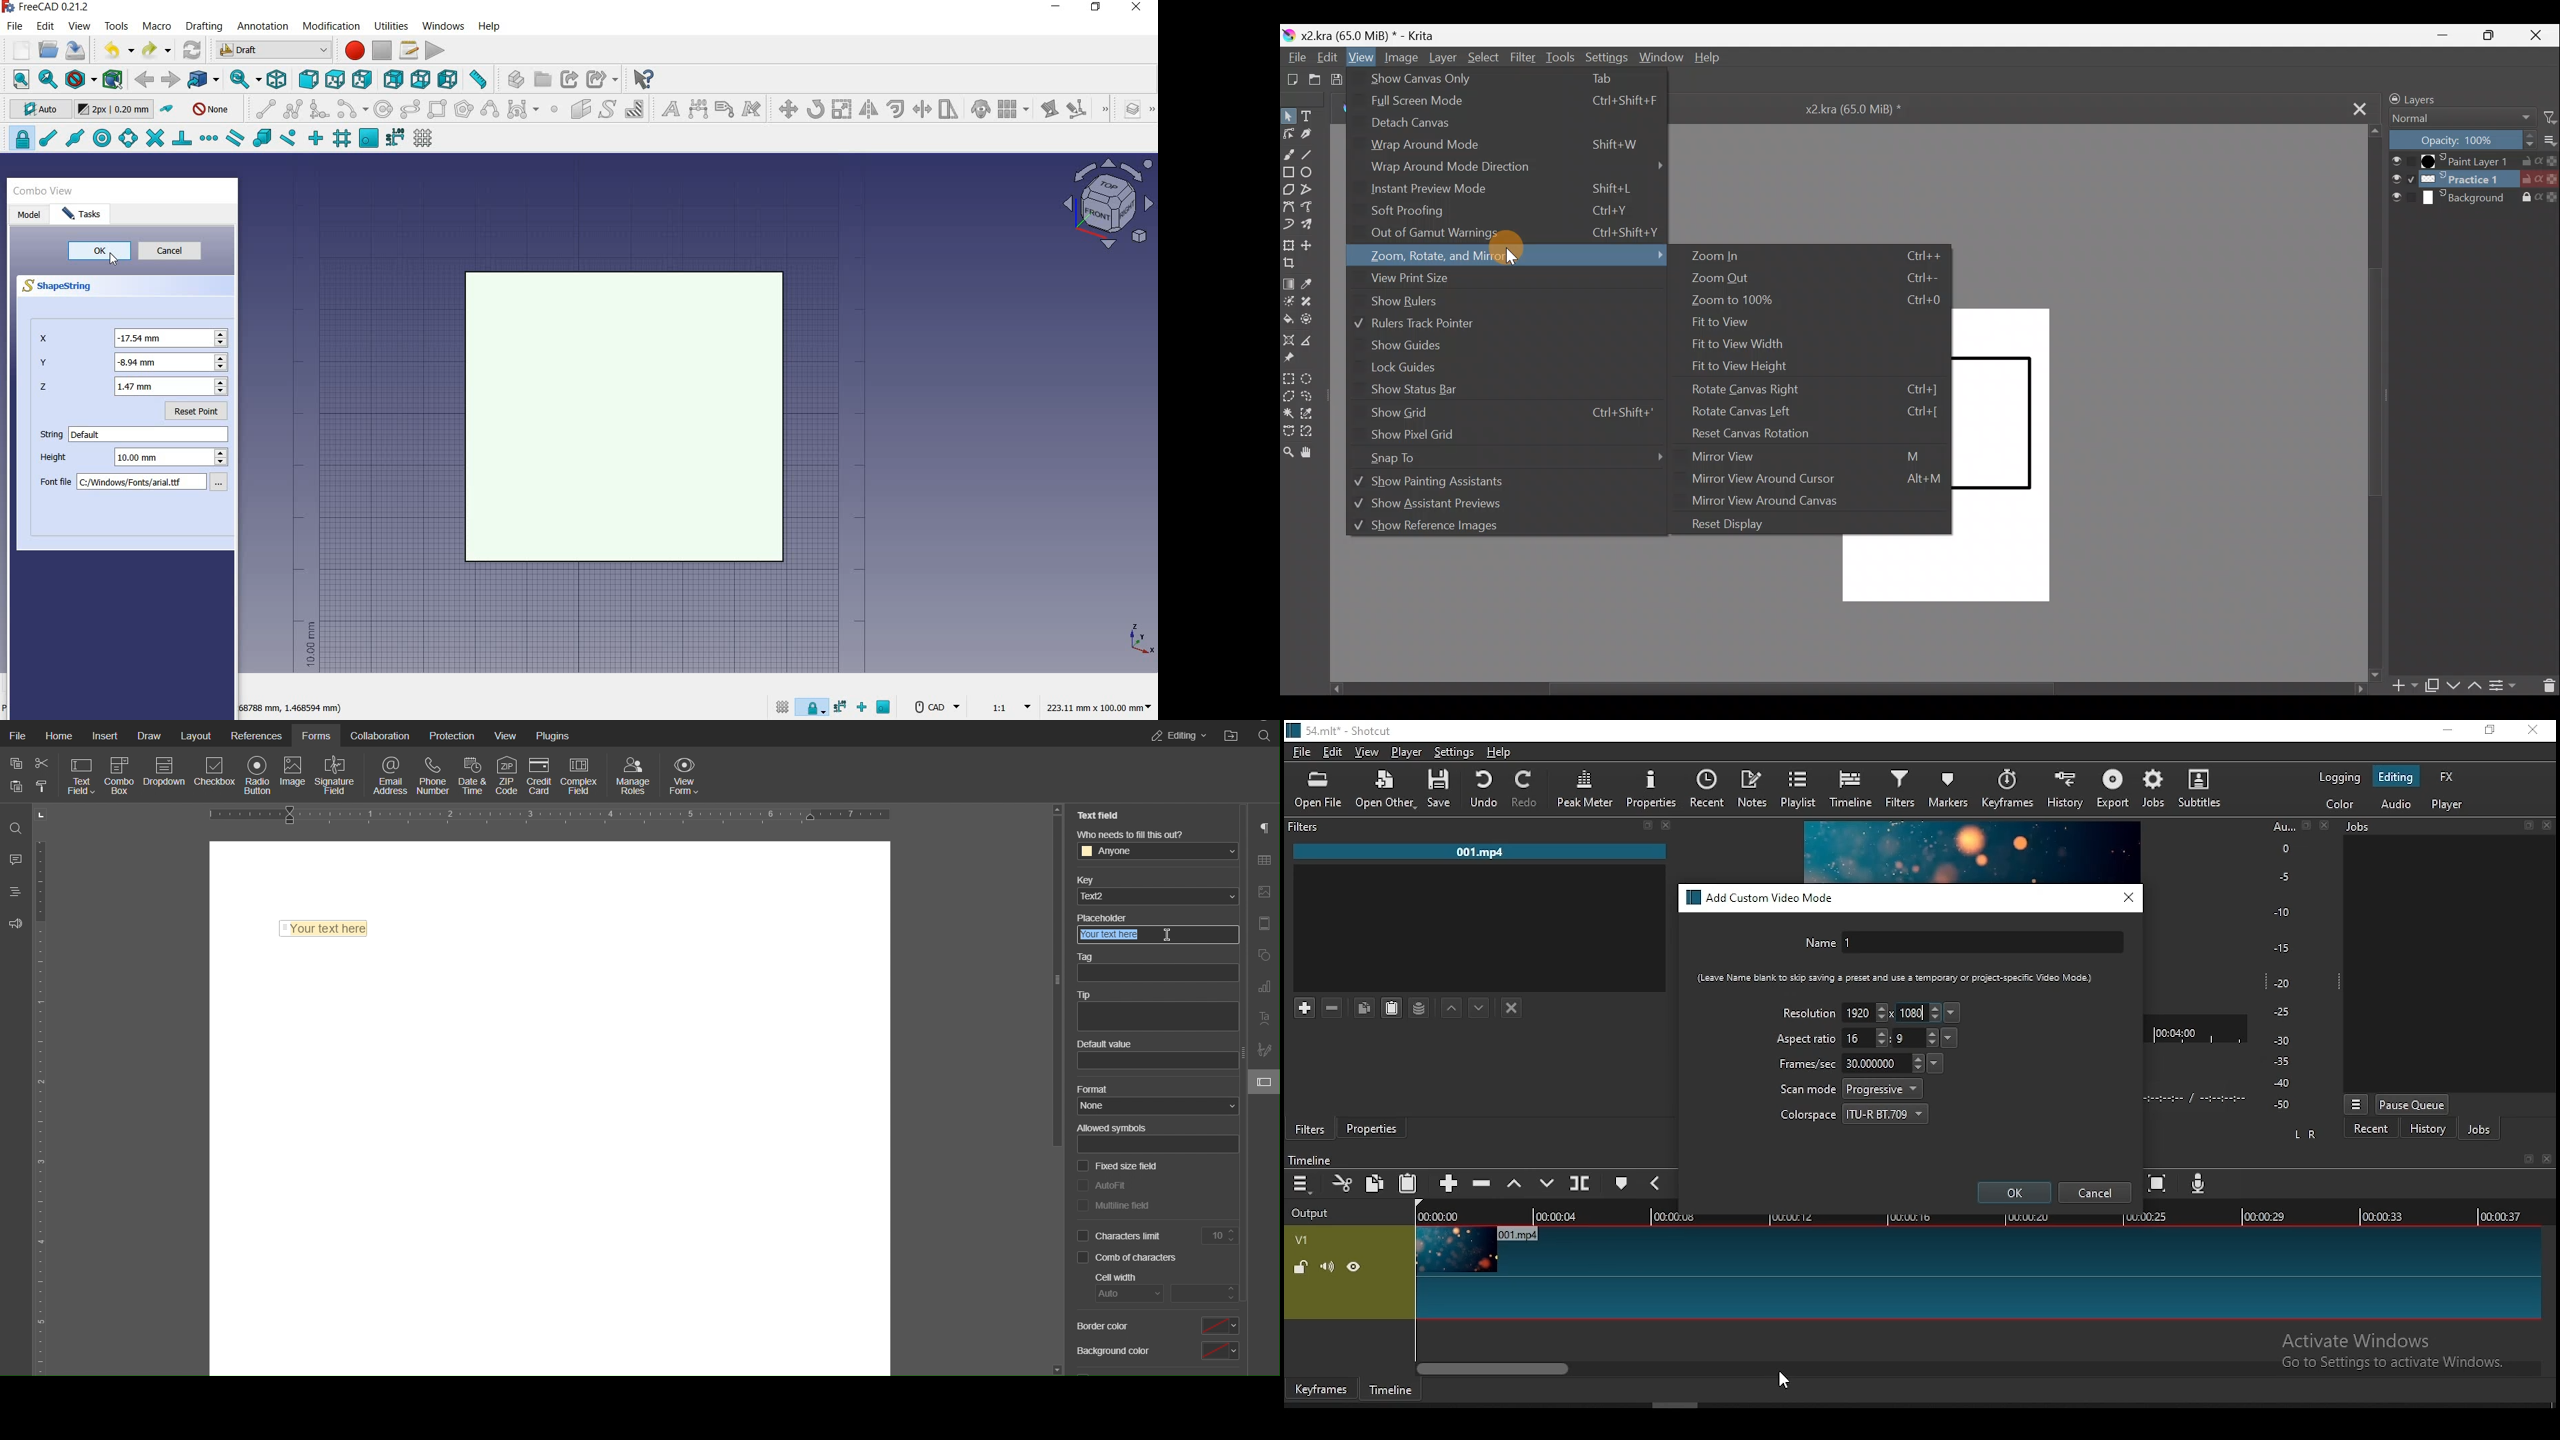  I want to click on Polygon tool, so click(1289, 188).